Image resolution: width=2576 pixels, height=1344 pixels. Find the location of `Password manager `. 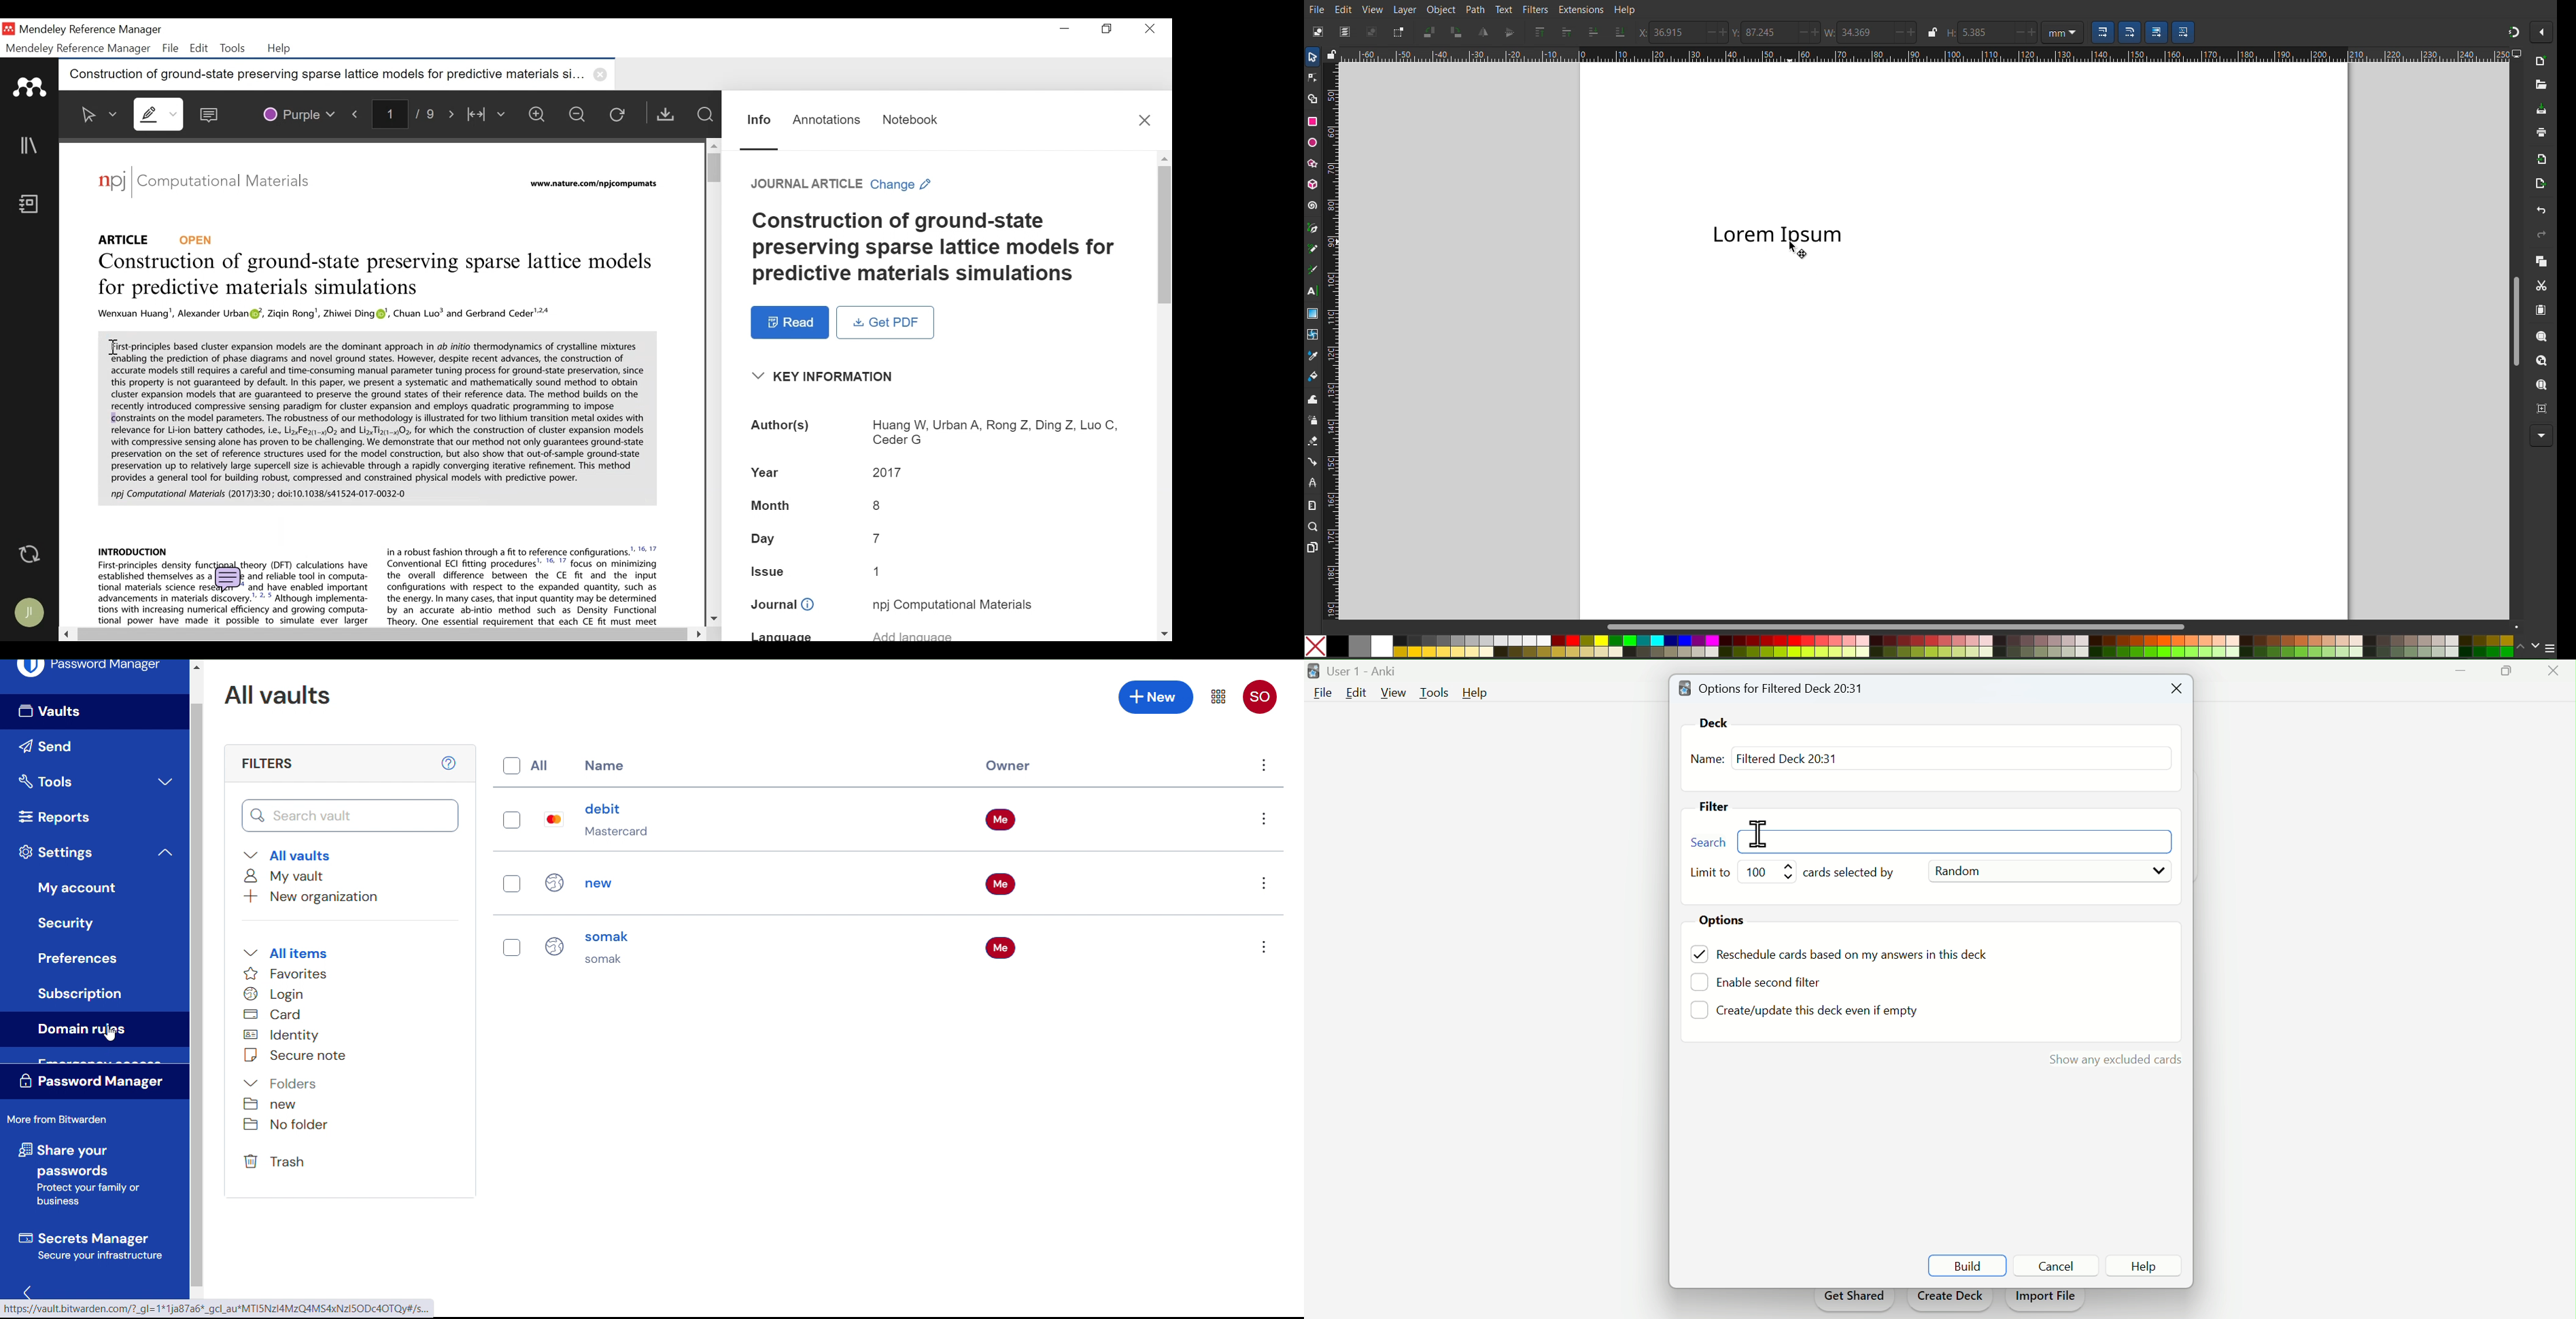

Password manager  is located at coordinates (88, 670).